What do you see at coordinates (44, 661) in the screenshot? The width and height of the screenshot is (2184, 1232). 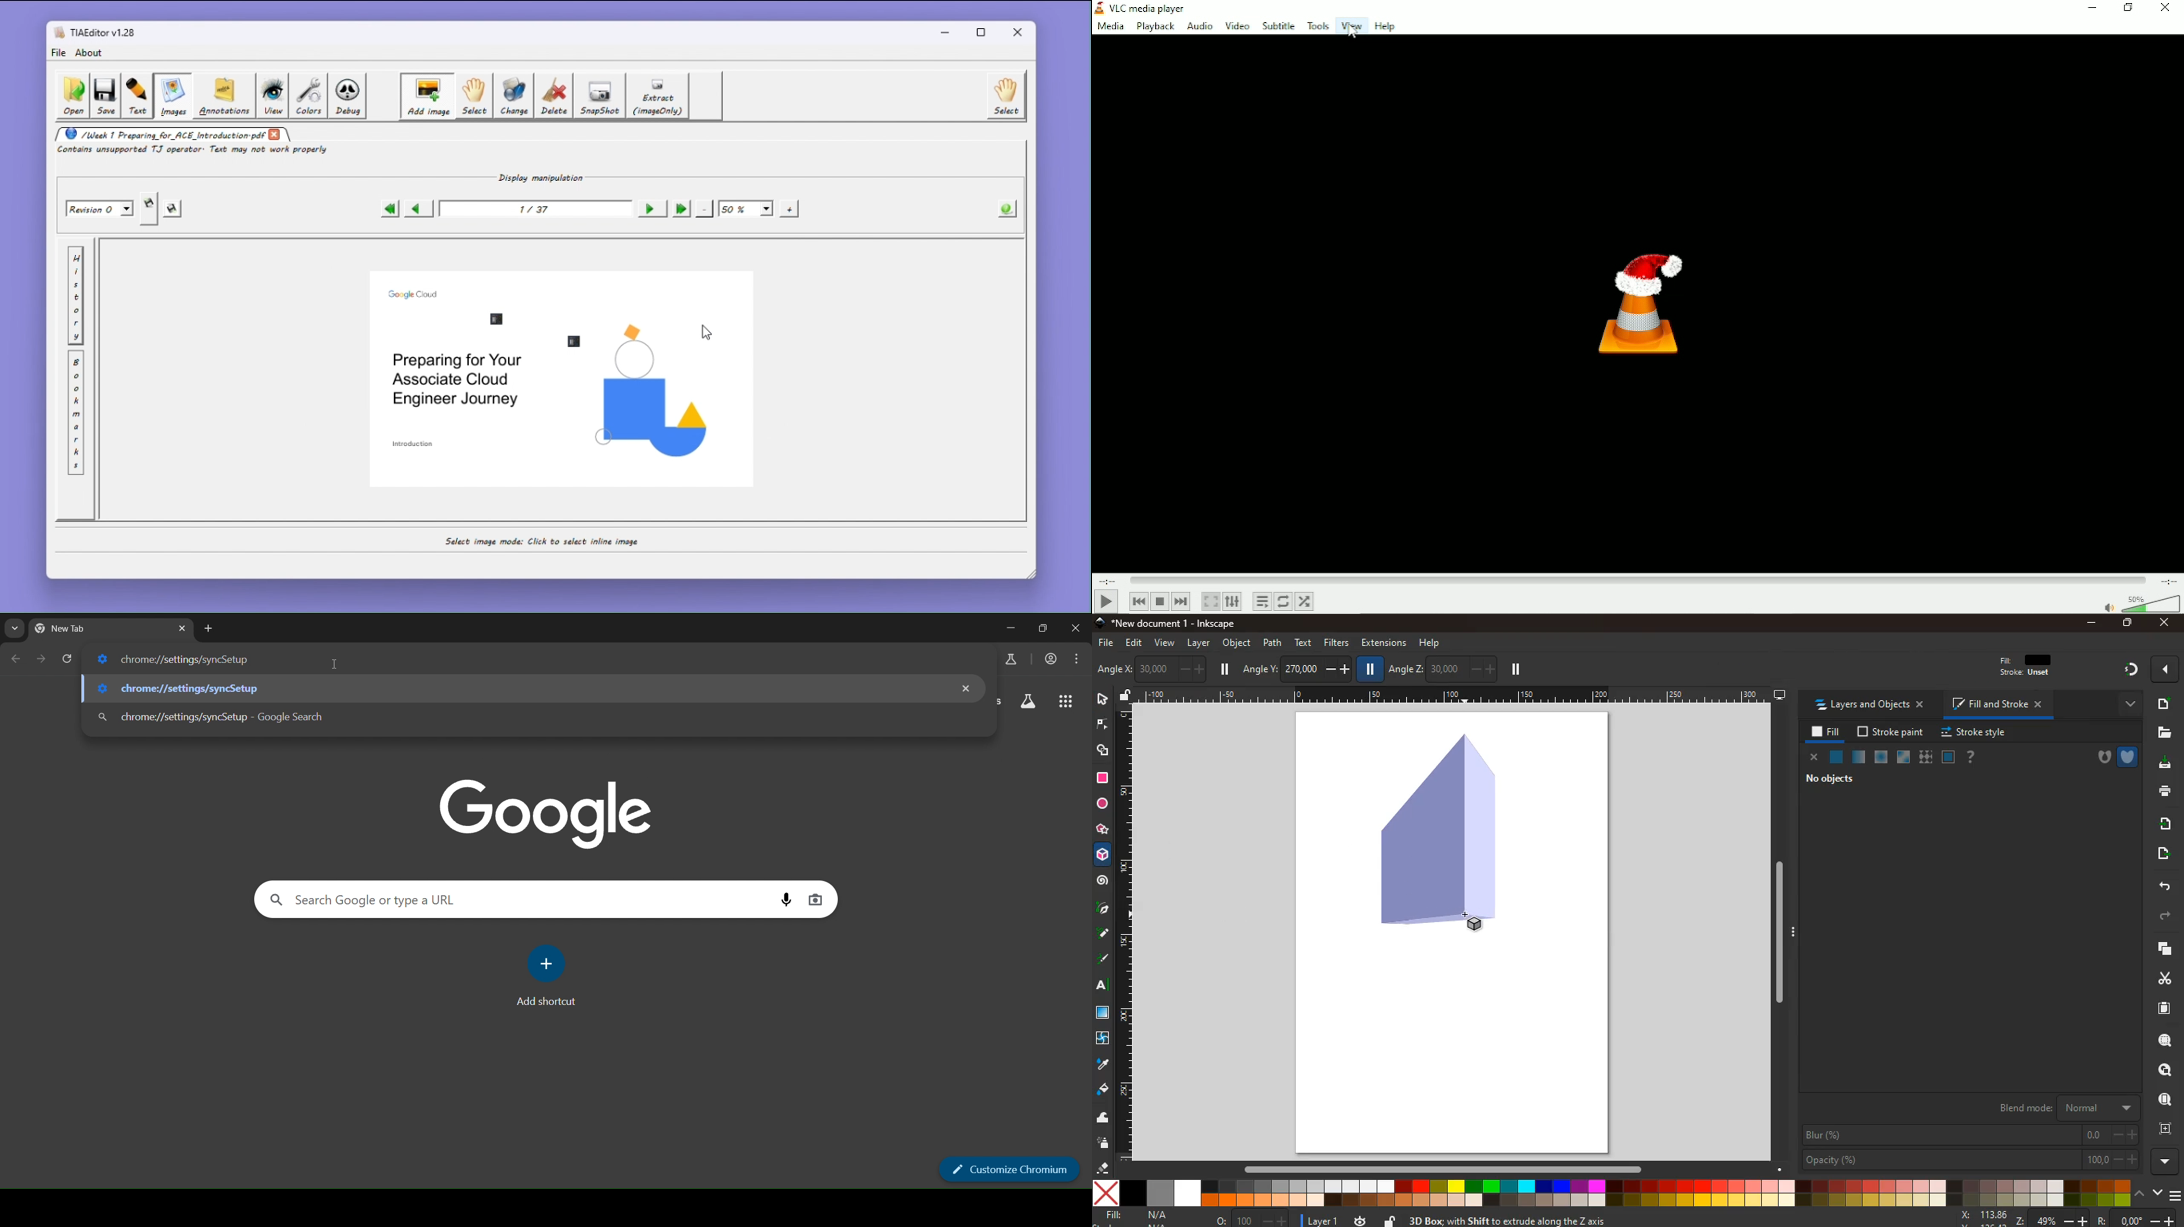 I see `go forward one page` at bounding box center [44, 661].